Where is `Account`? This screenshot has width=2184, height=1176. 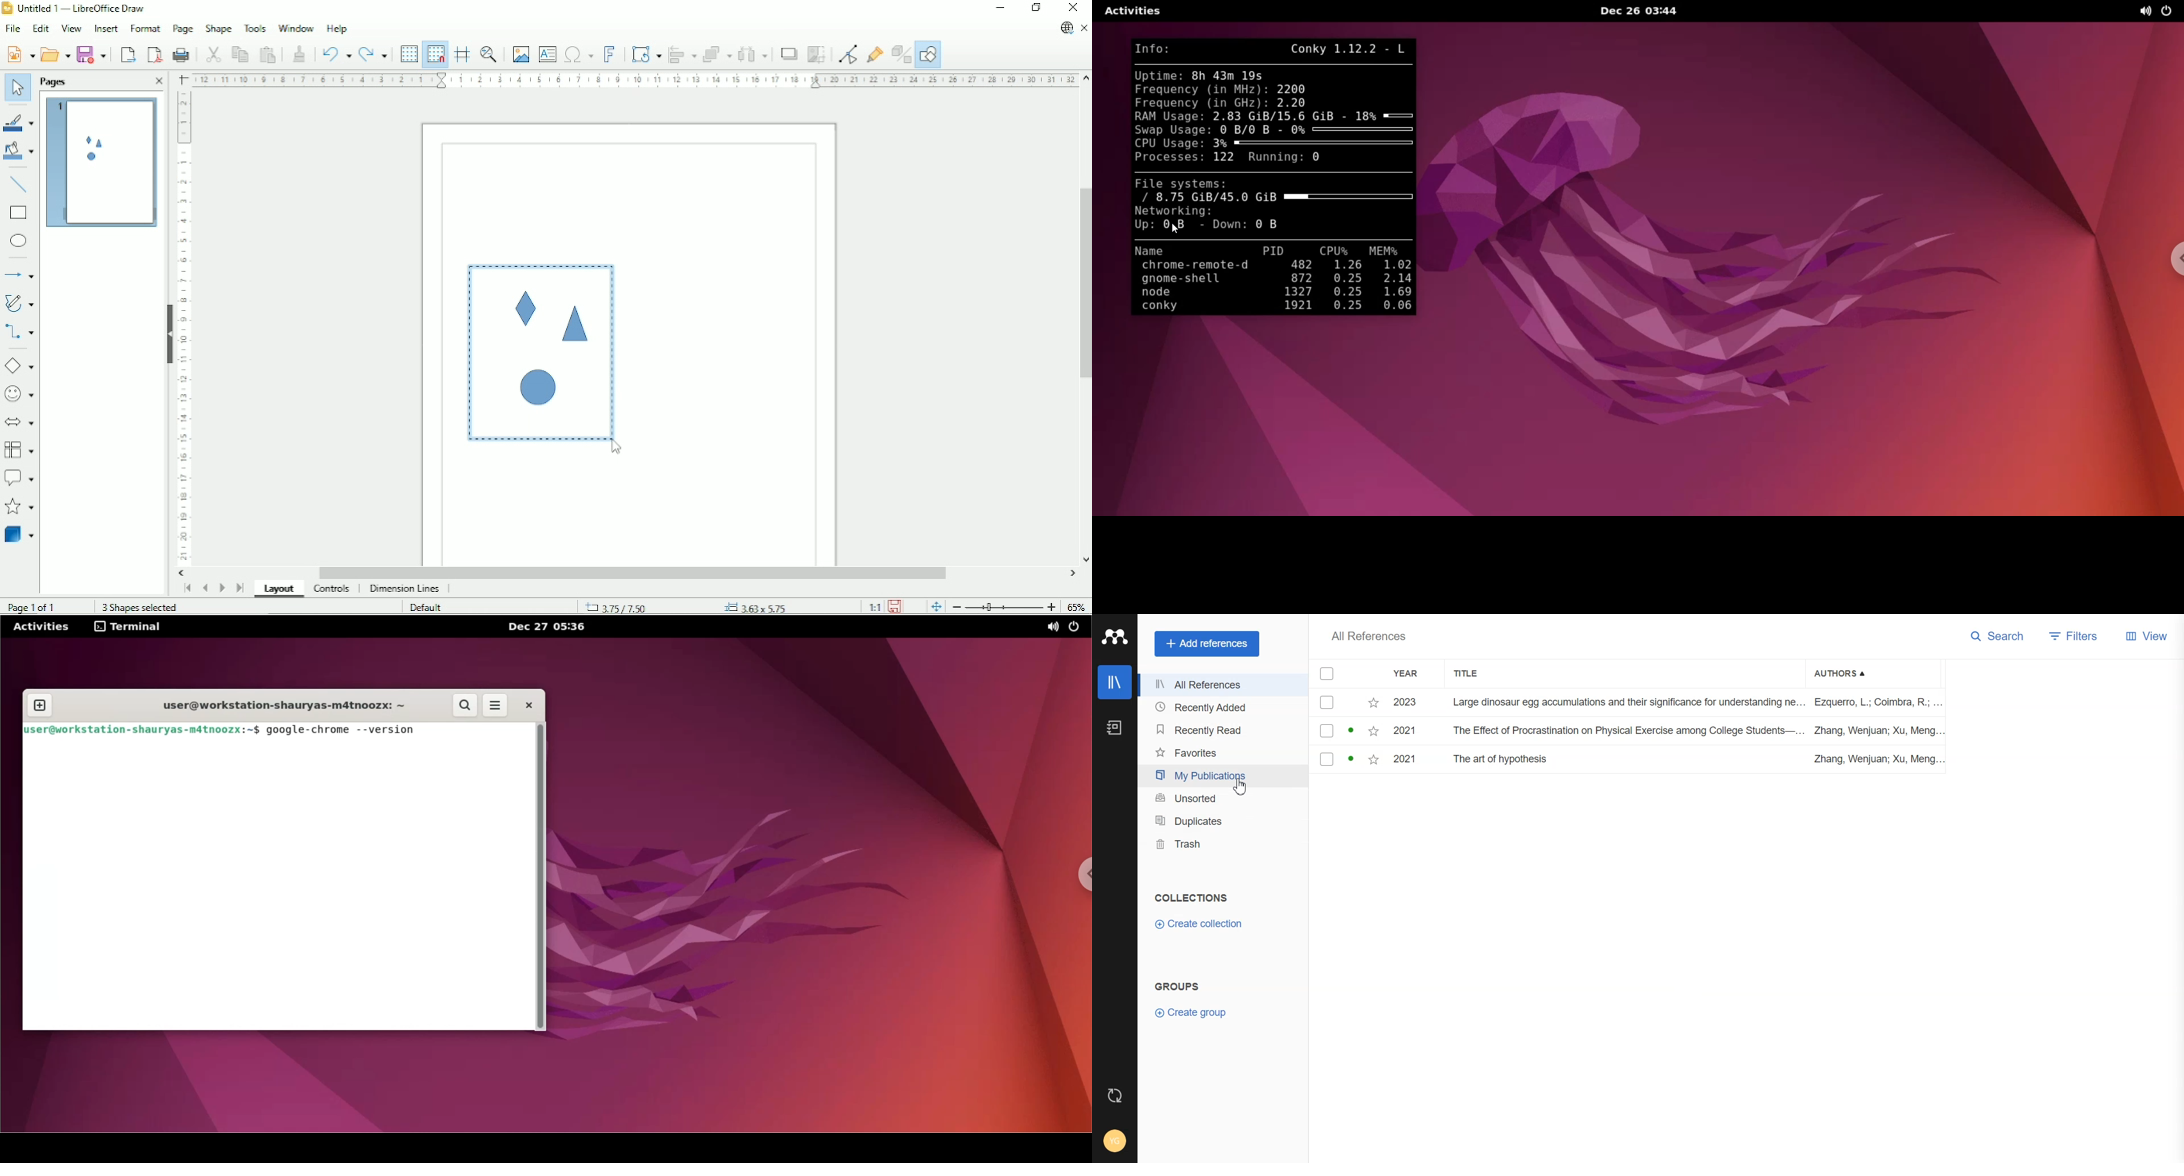 Account is located at coordinates (1114, 1141).